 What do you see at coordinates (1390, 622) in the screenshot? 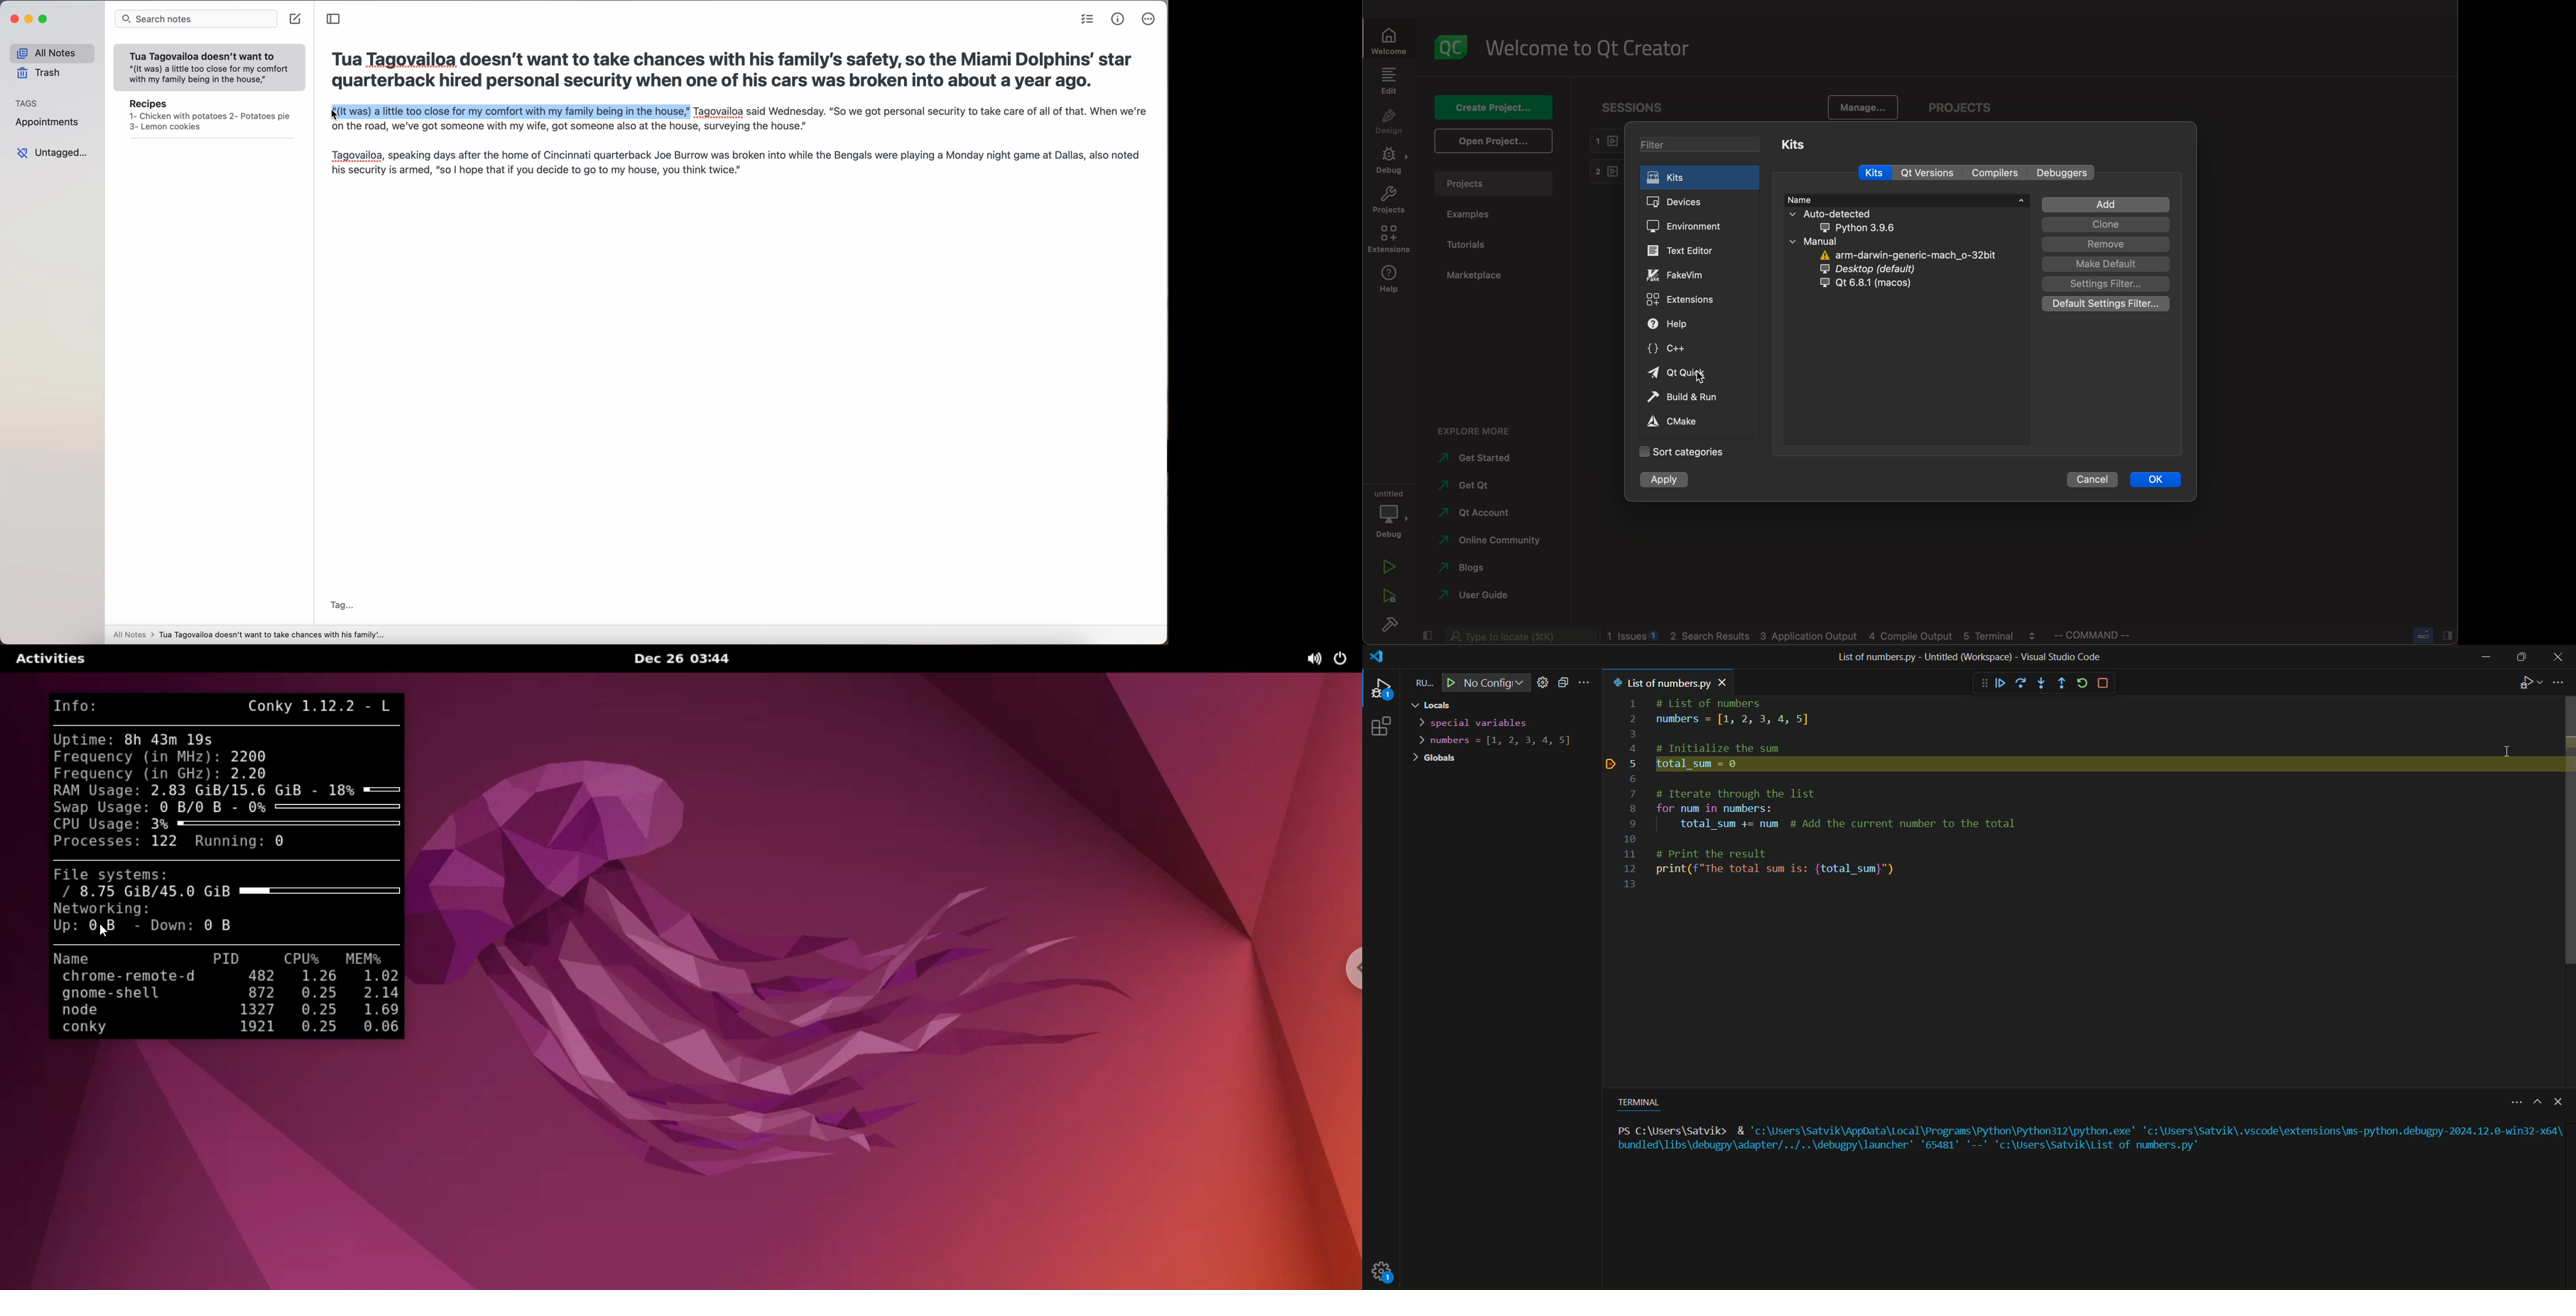
I see `build` at bounding box center [1390, 622].